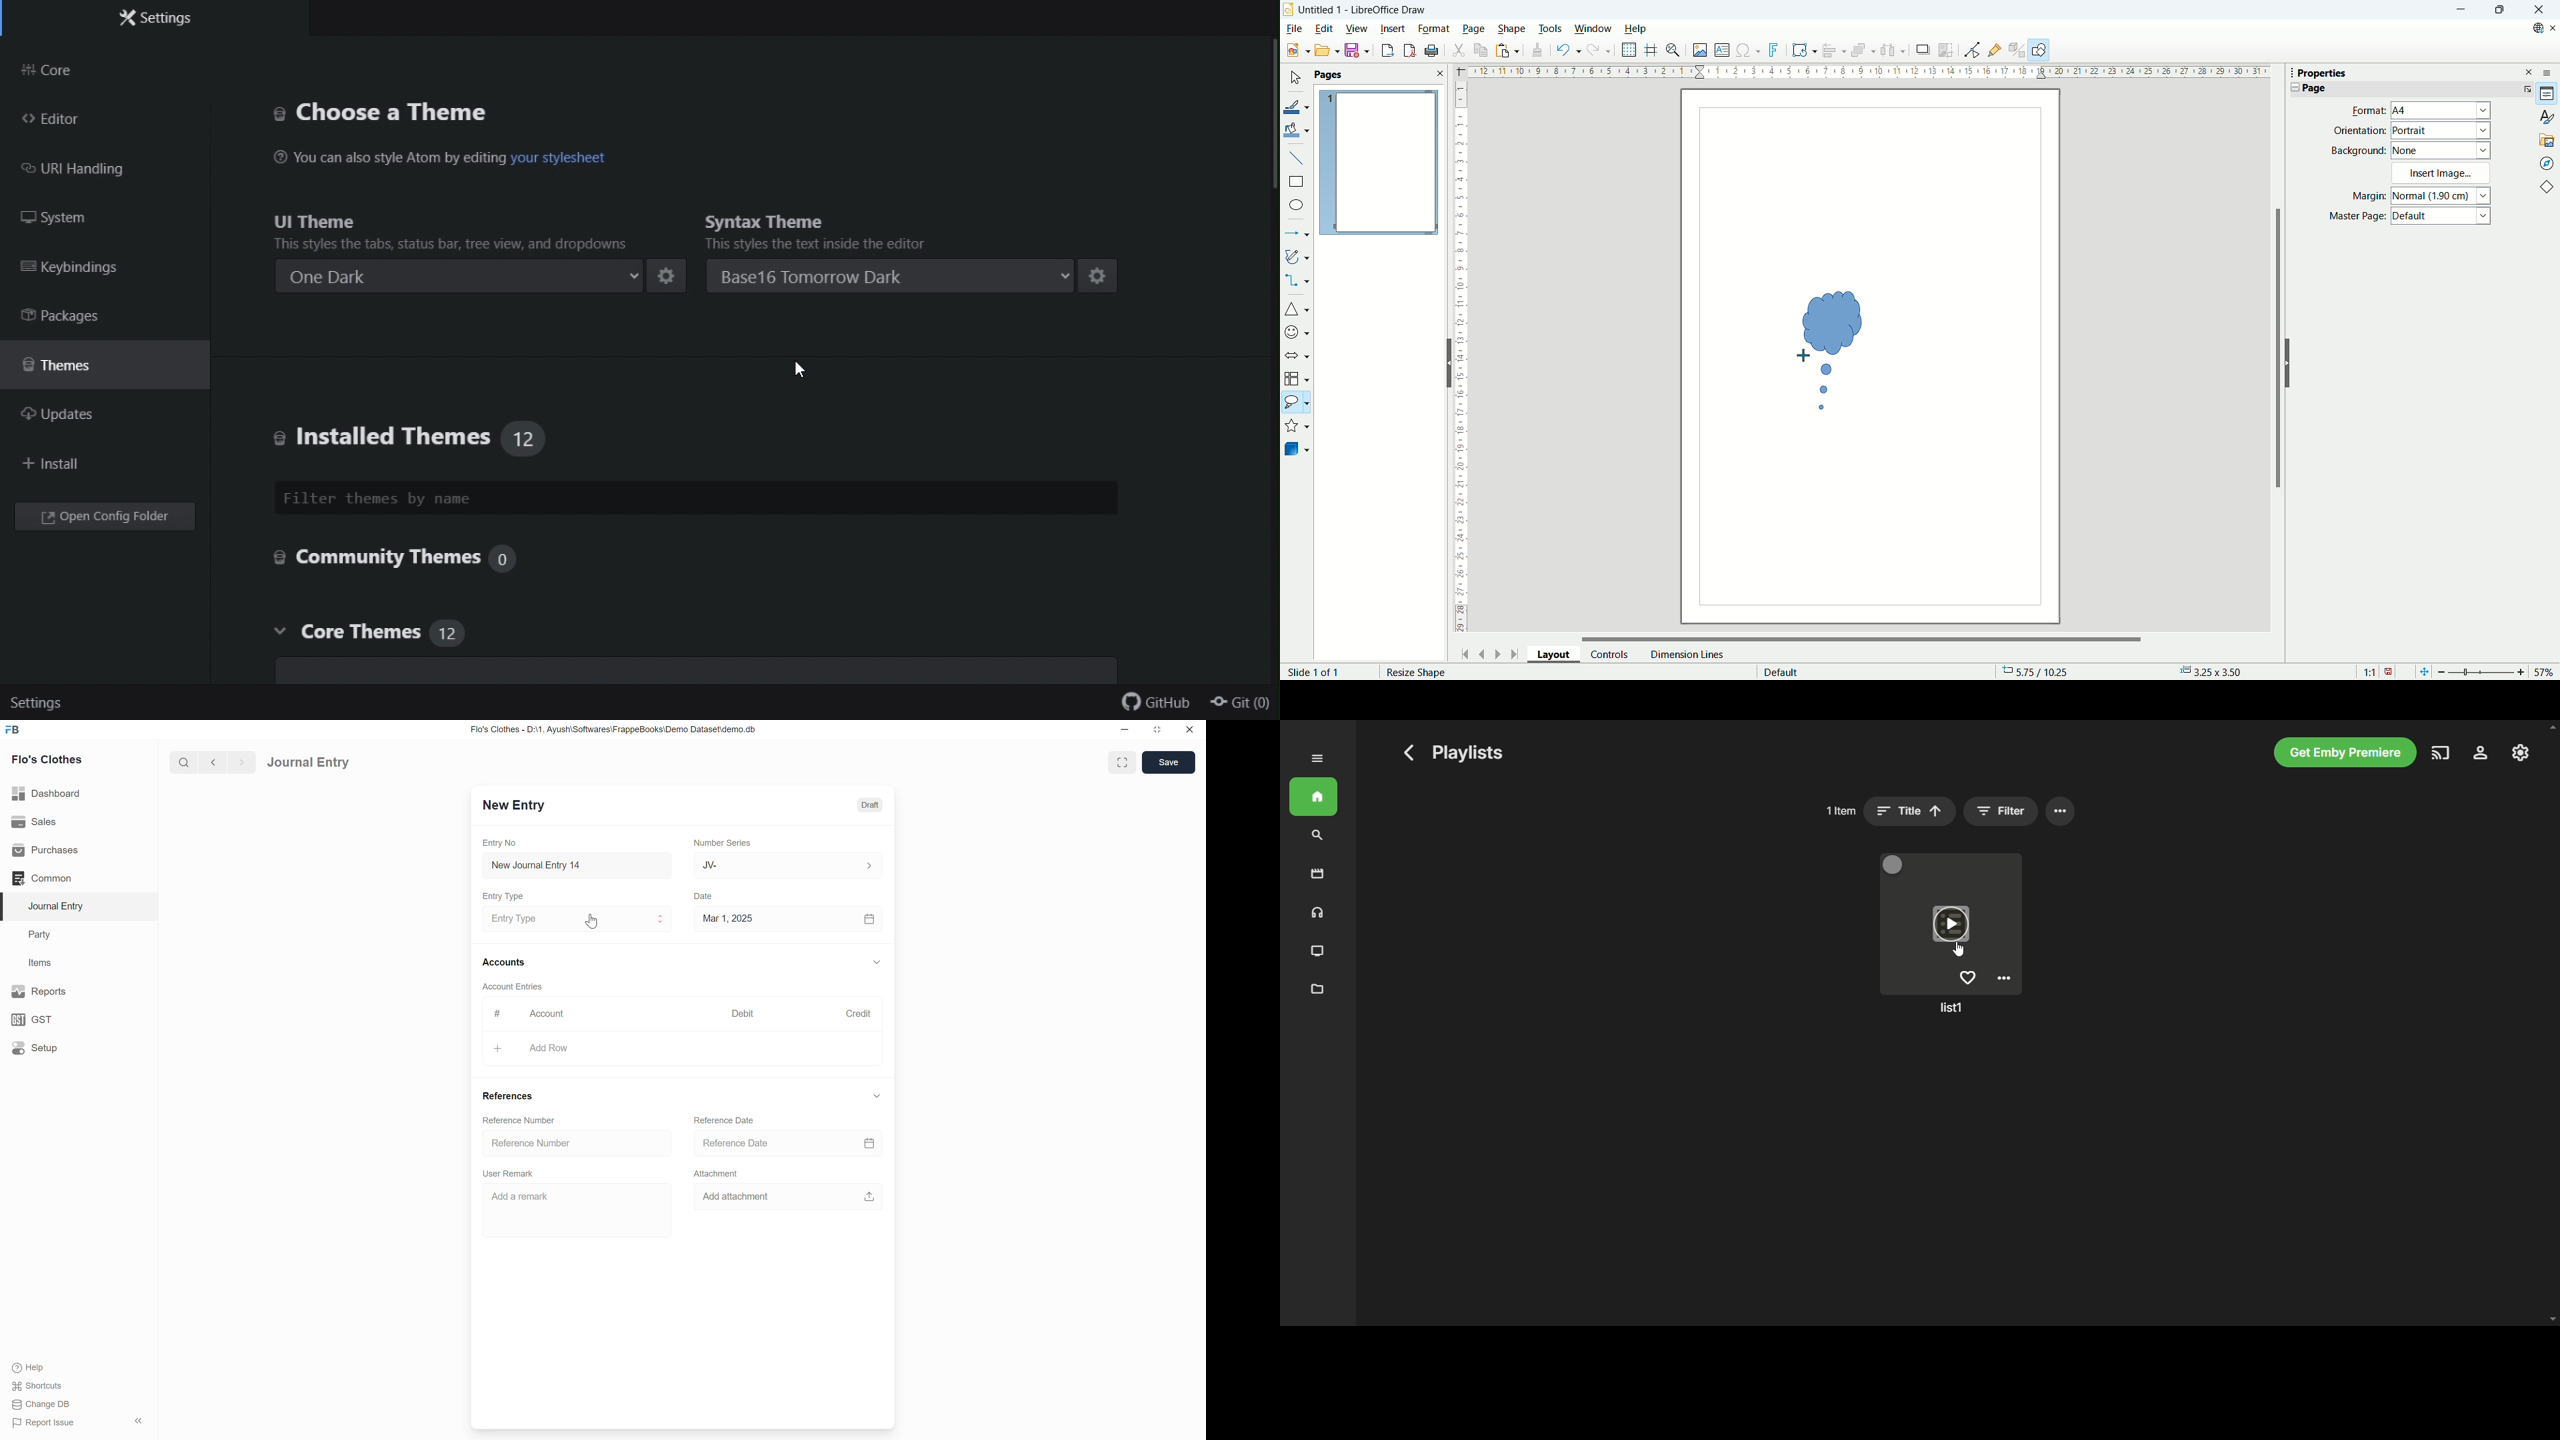 This screenshot has width=2576, height=1456. Describe the element at coordinates (47, 793) in the screenshot. I see `Dashboard` at that location.